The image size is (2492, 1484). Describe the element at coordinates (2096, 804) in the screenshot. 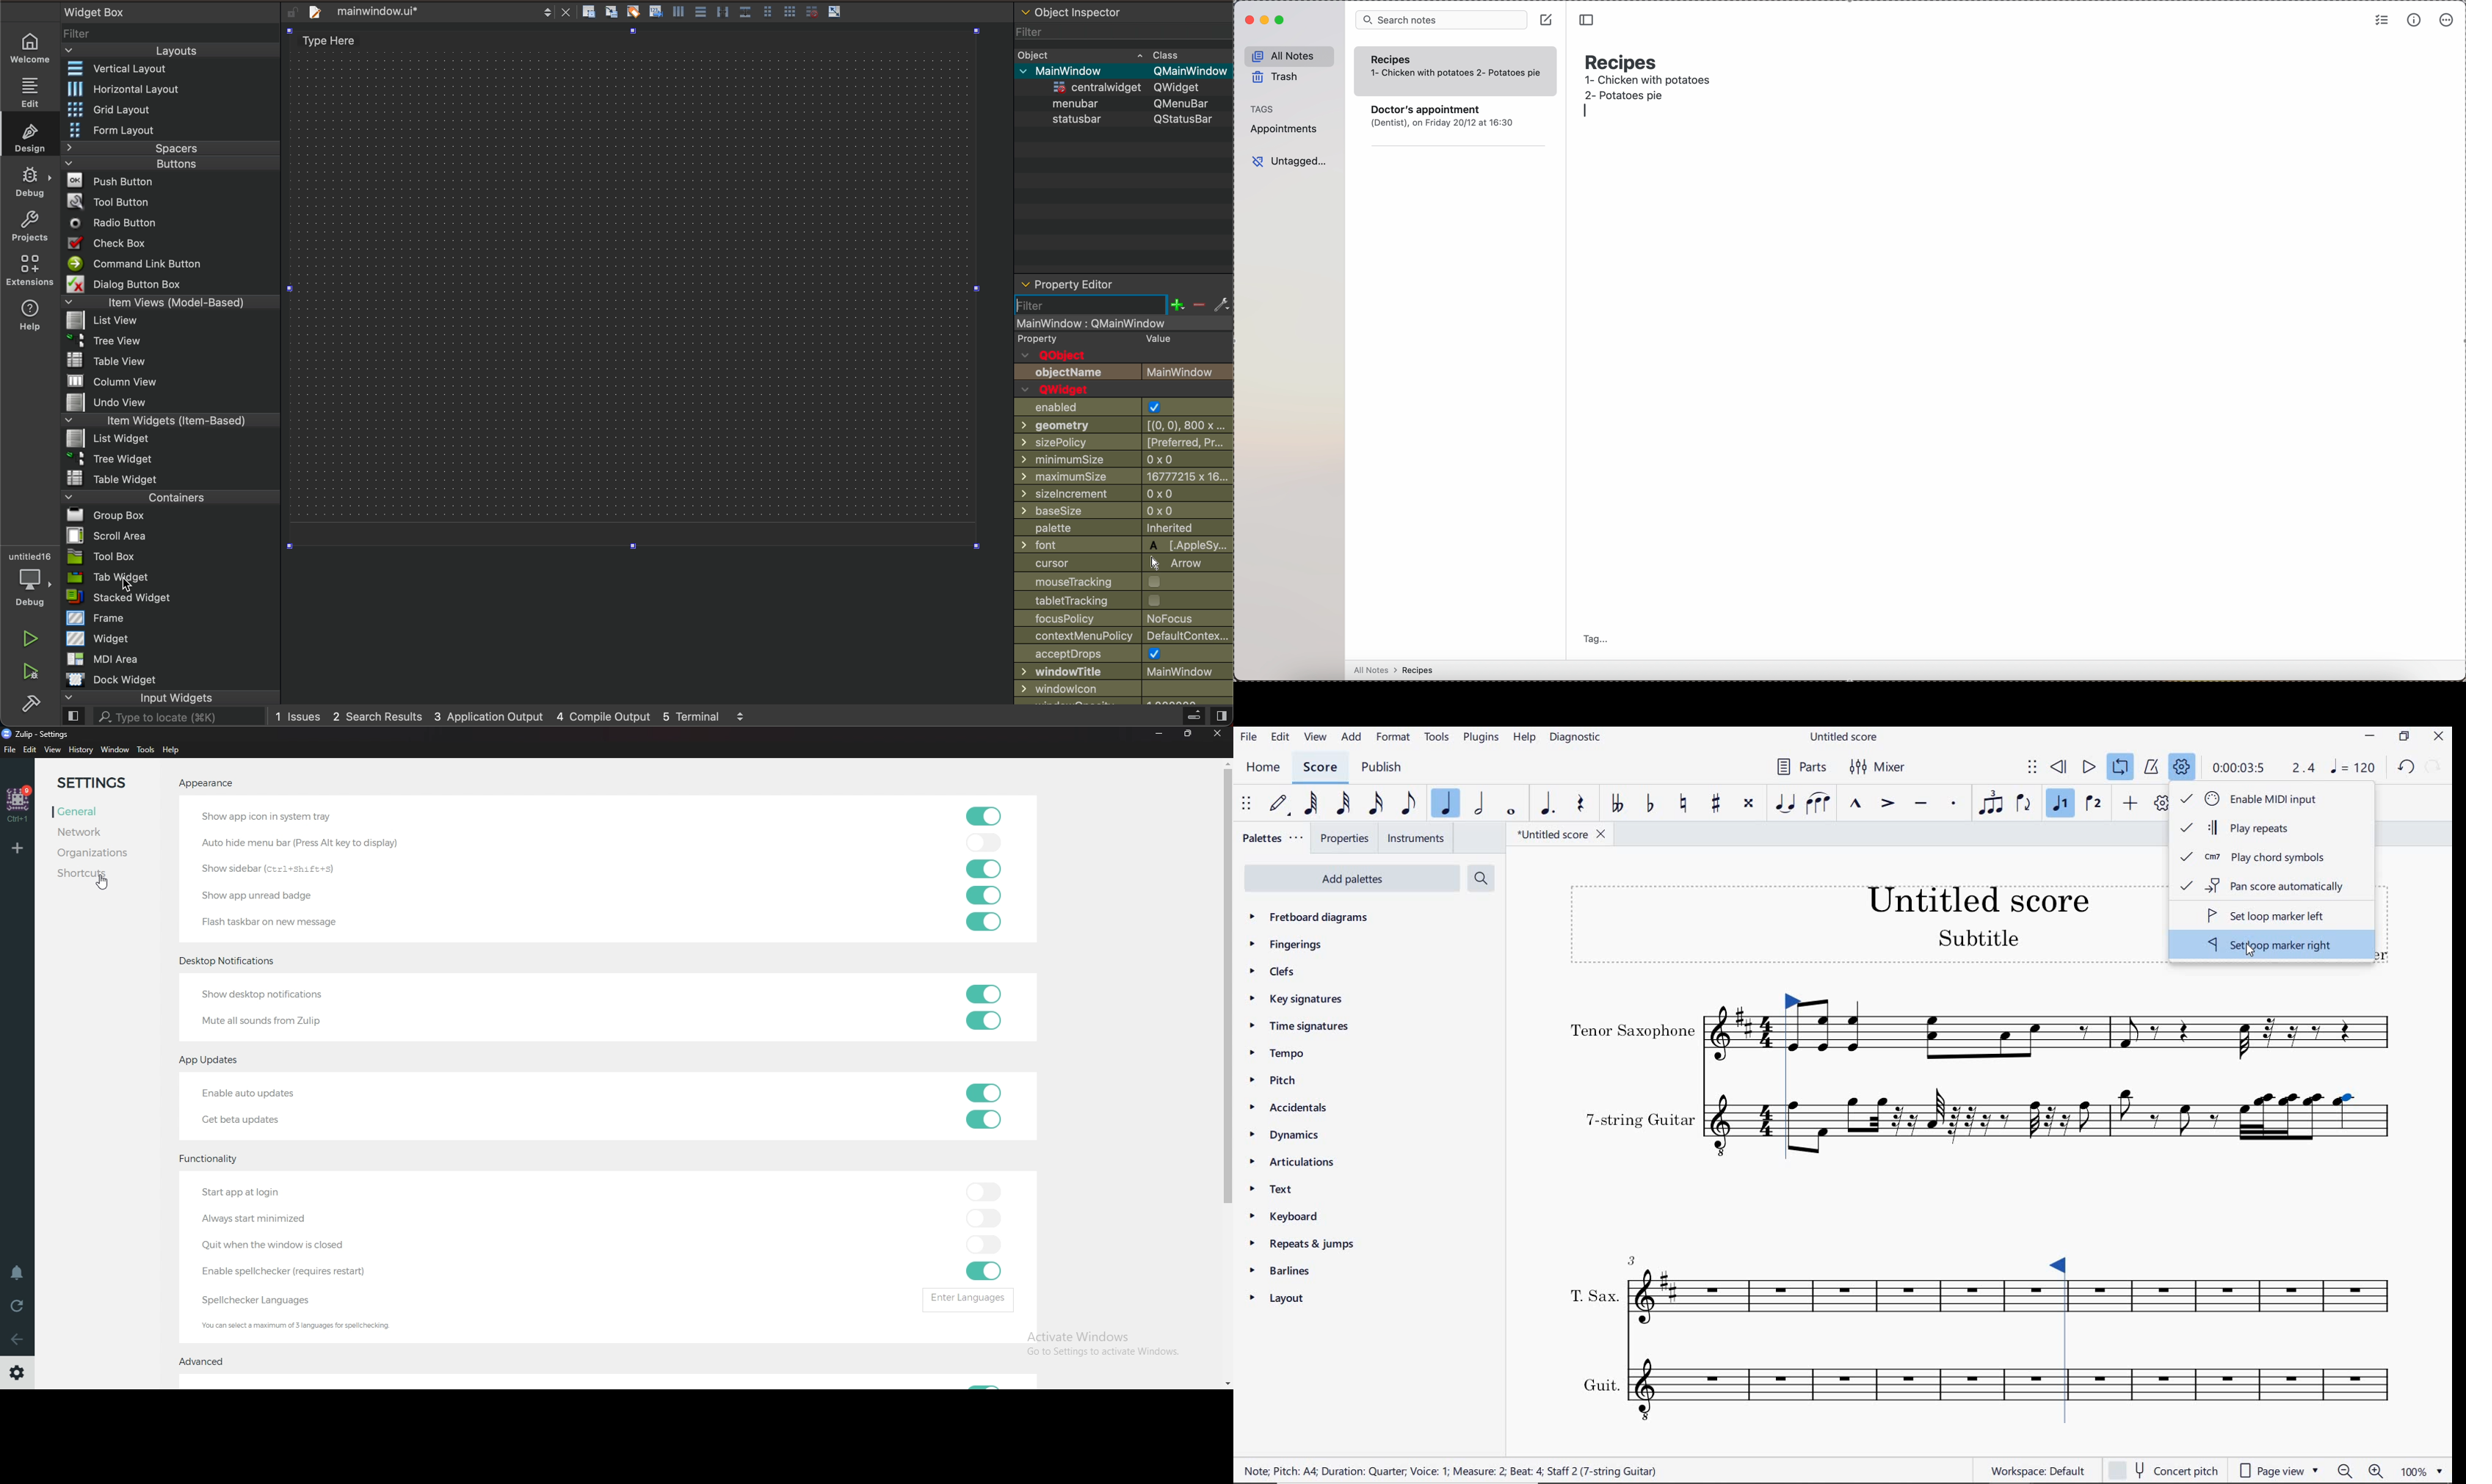

I see `VOICE 2` at that location.